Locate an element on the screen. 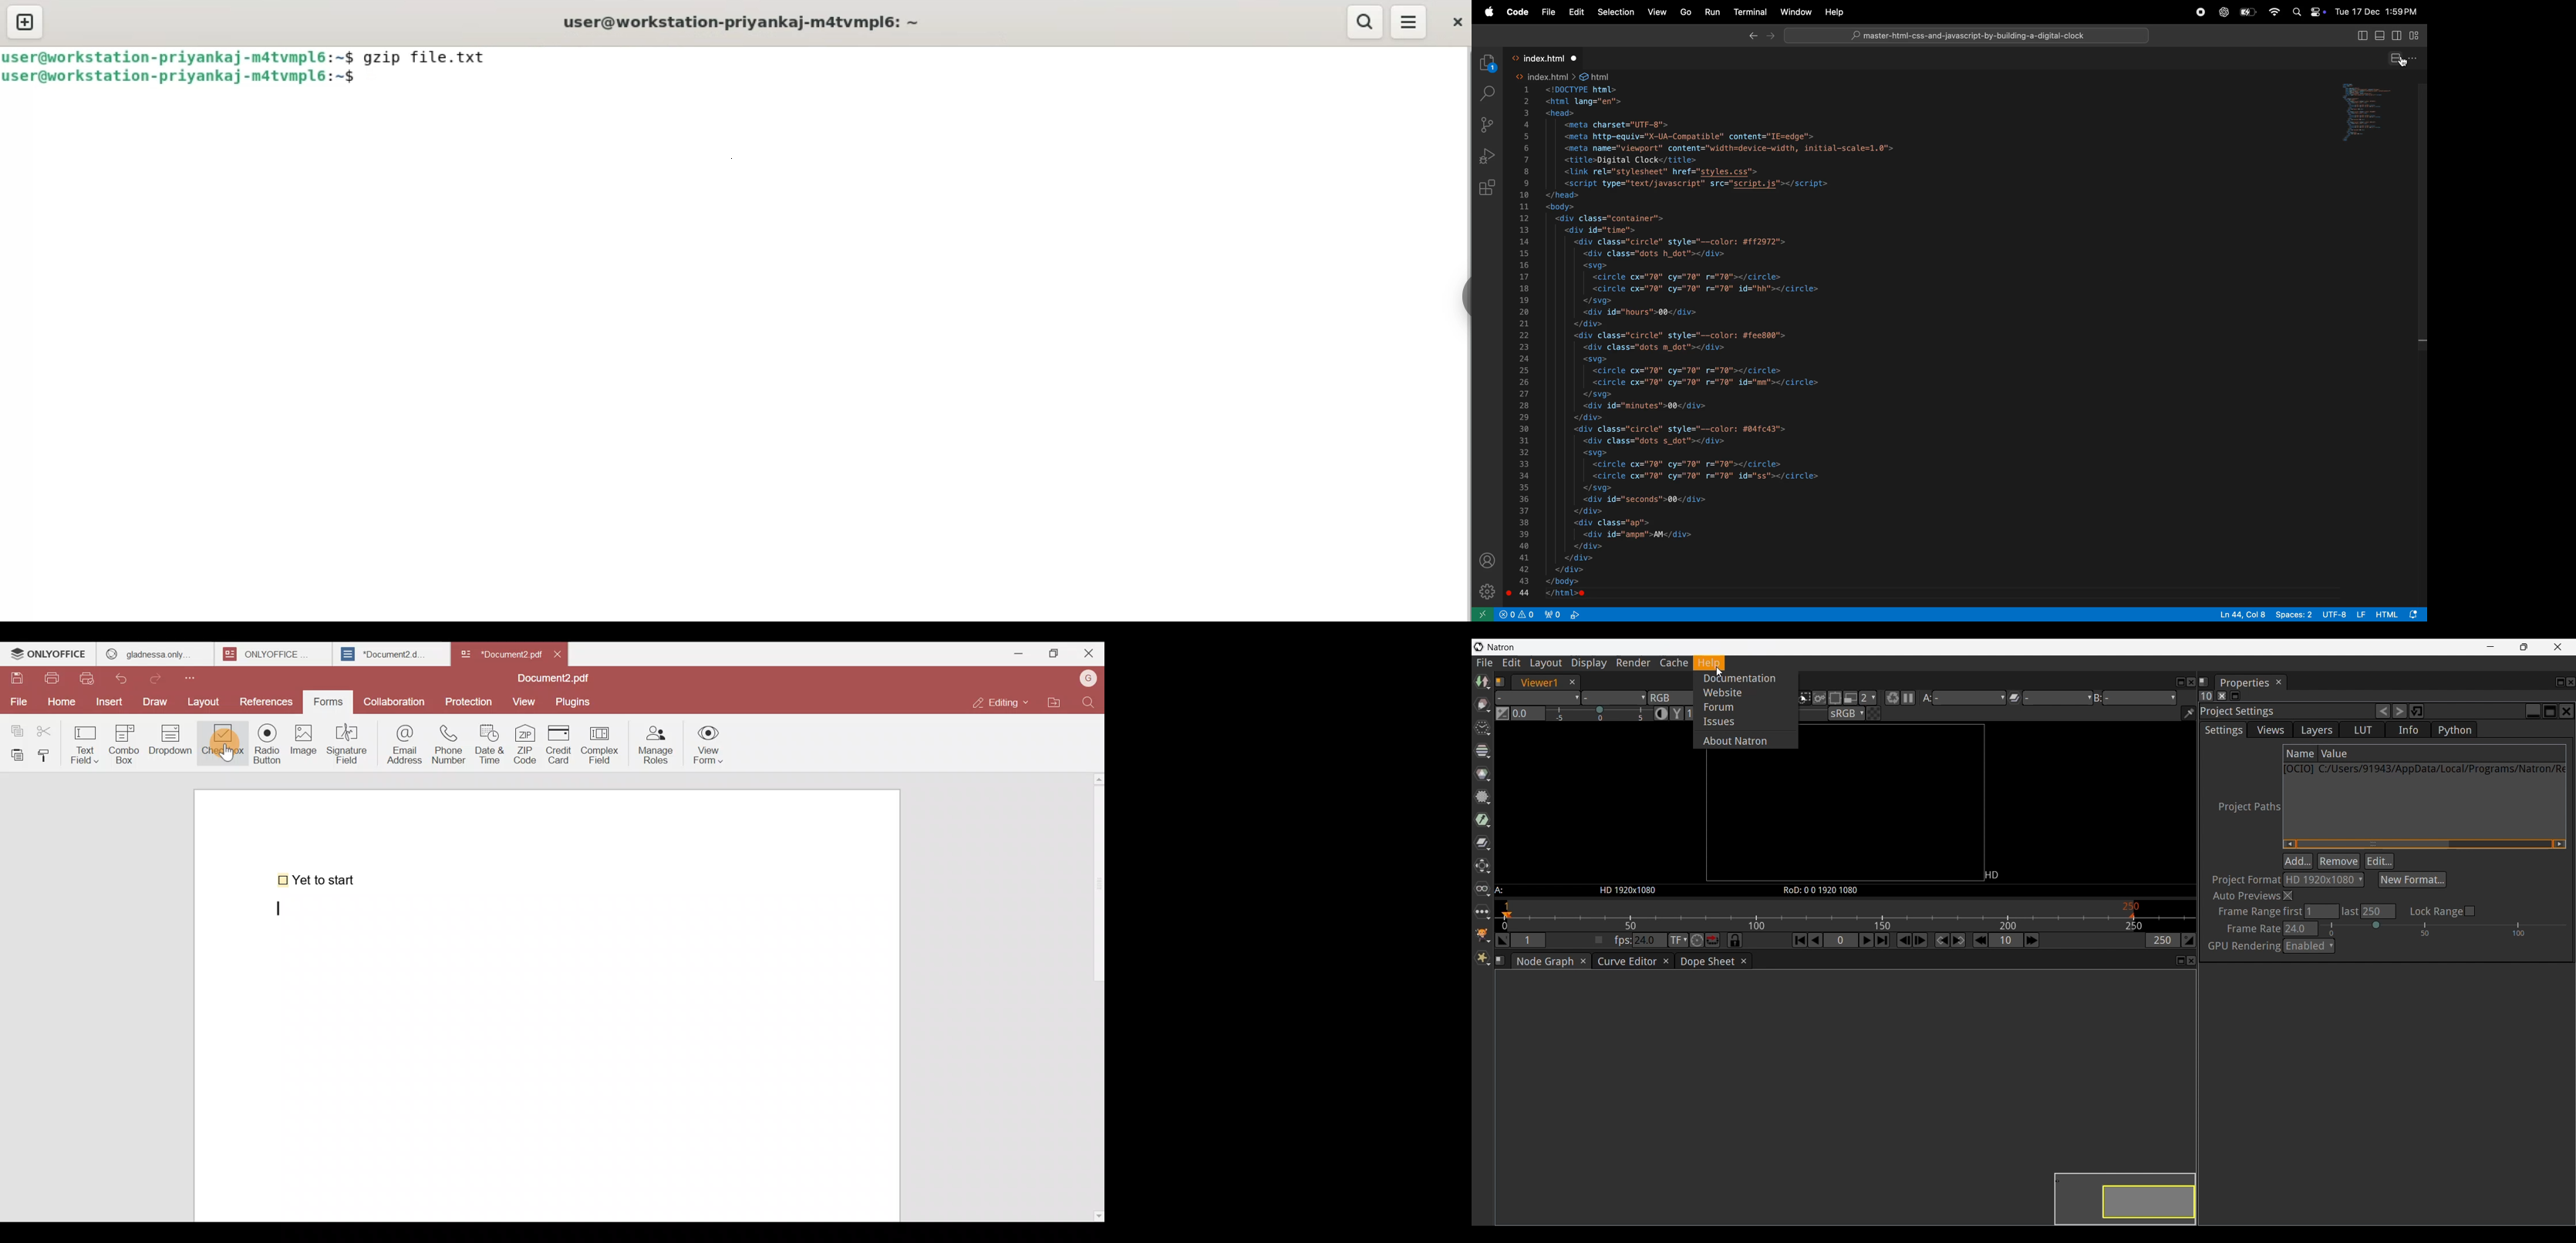  Manage roles is located at coordinates (656, 742).